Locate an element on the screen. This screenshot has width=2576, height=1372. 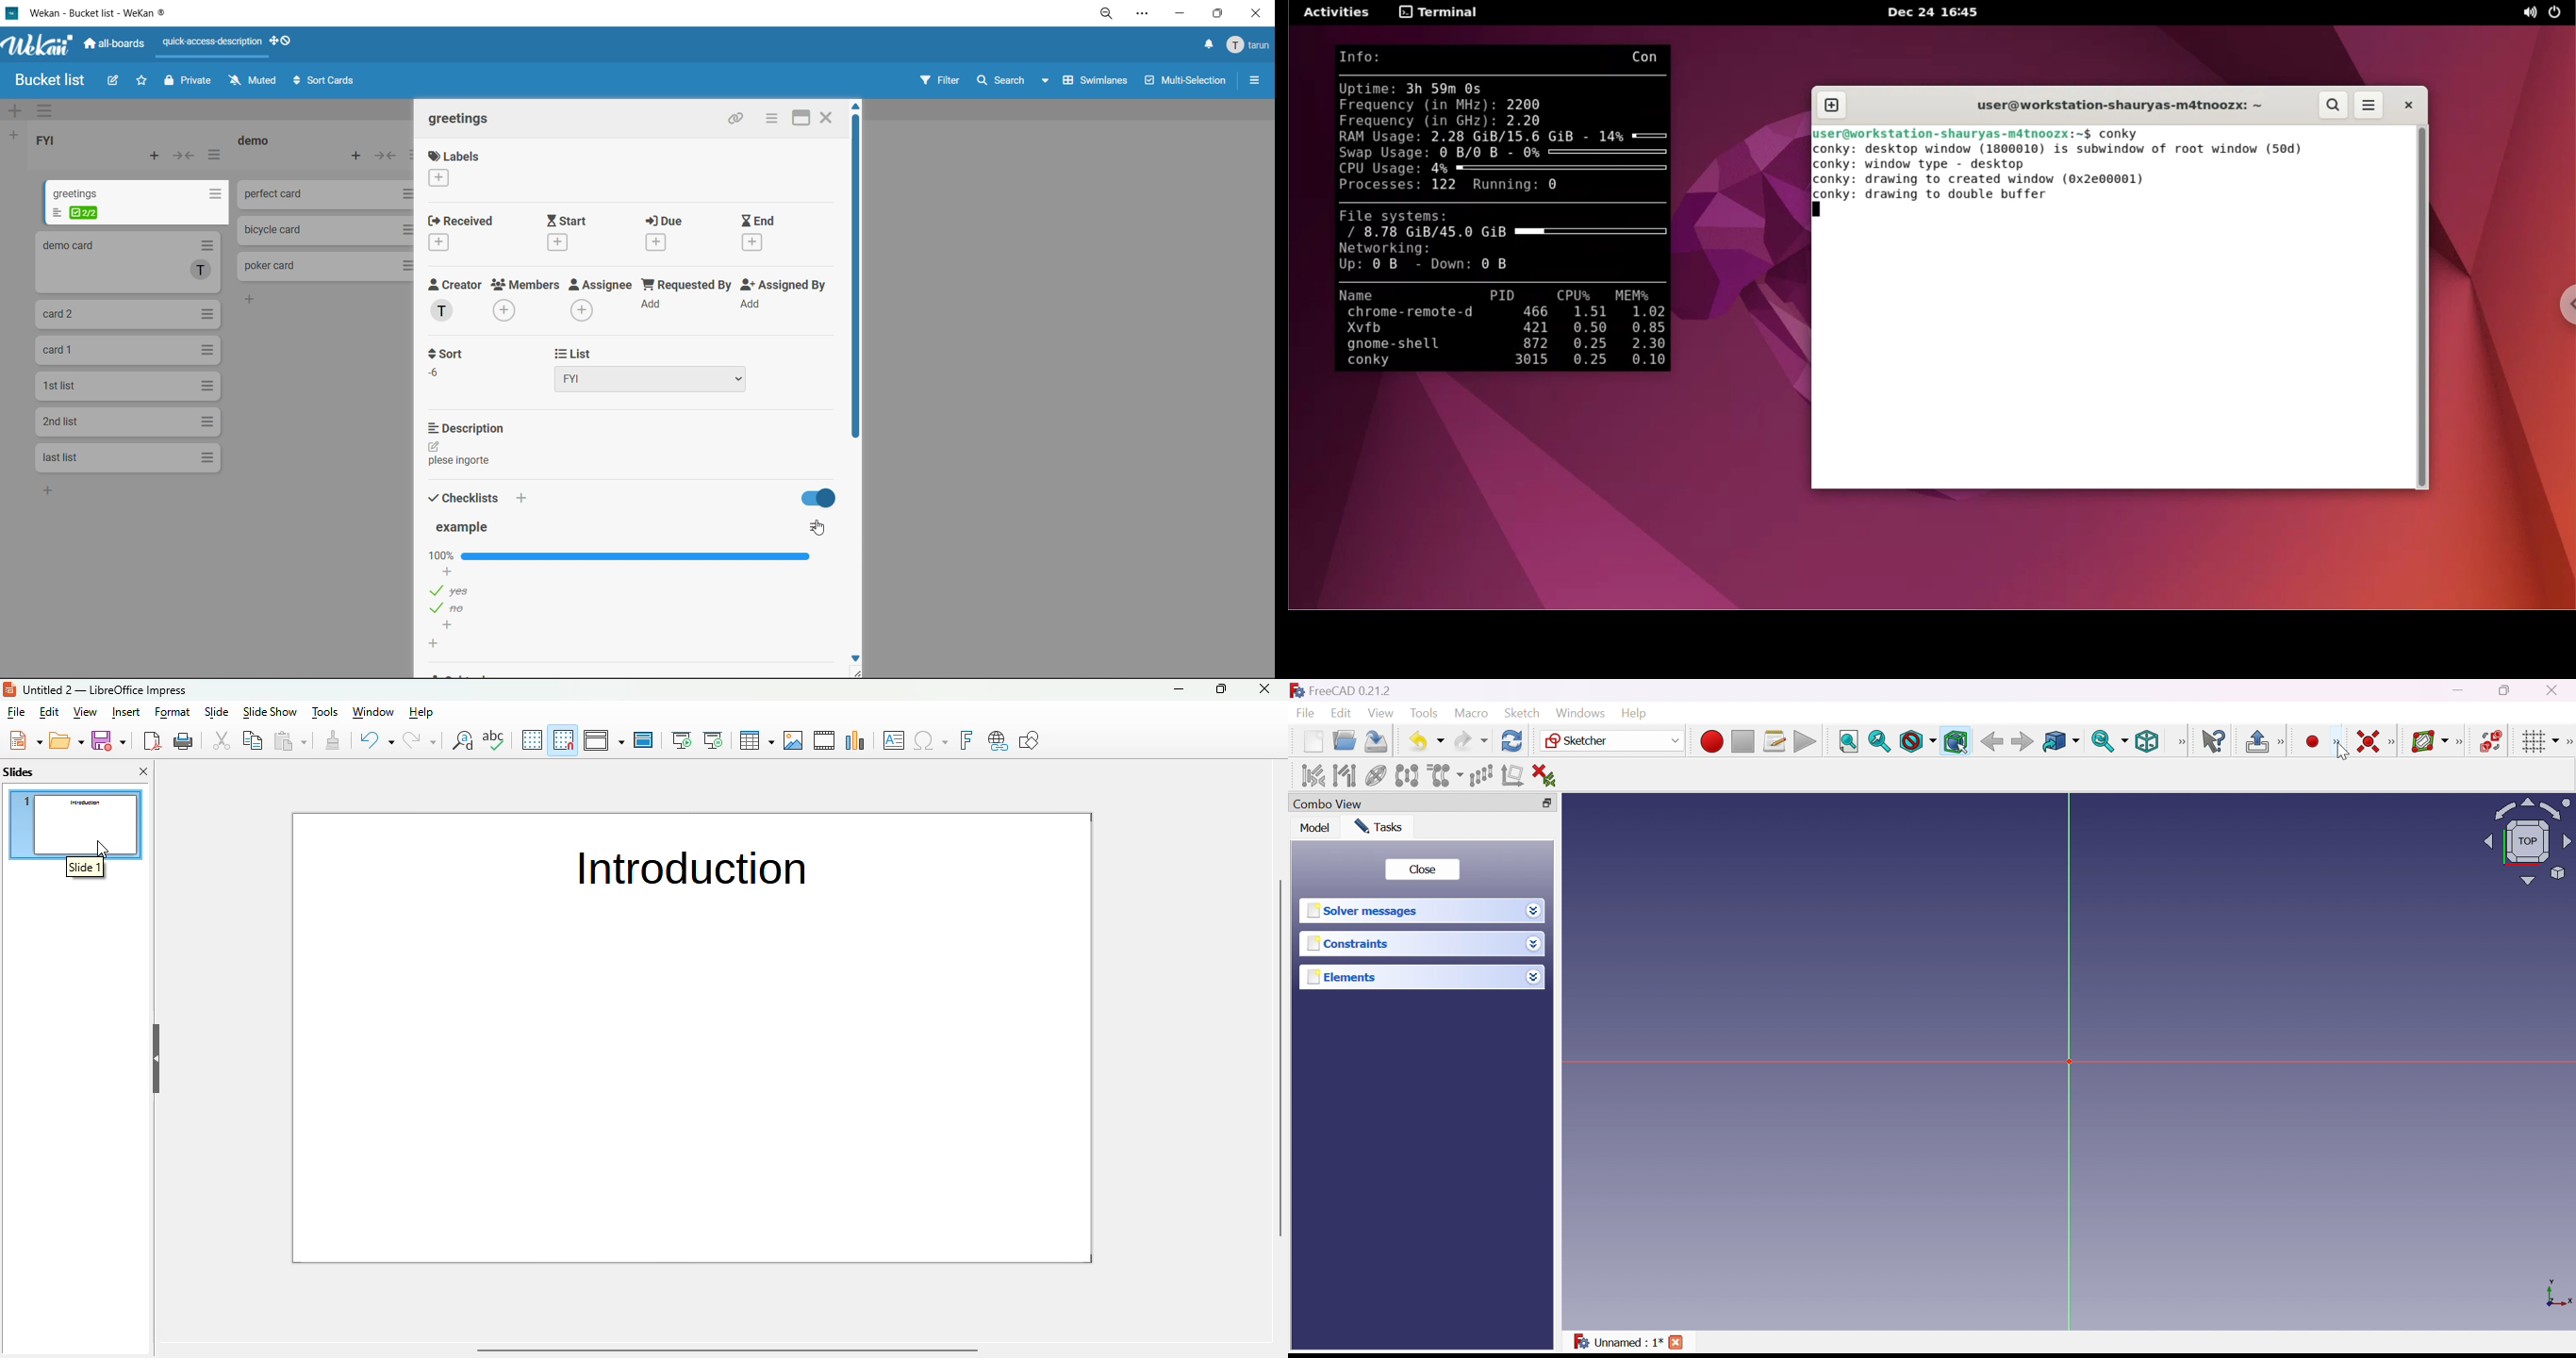
Drop down is located at coordinates (1537, 945).